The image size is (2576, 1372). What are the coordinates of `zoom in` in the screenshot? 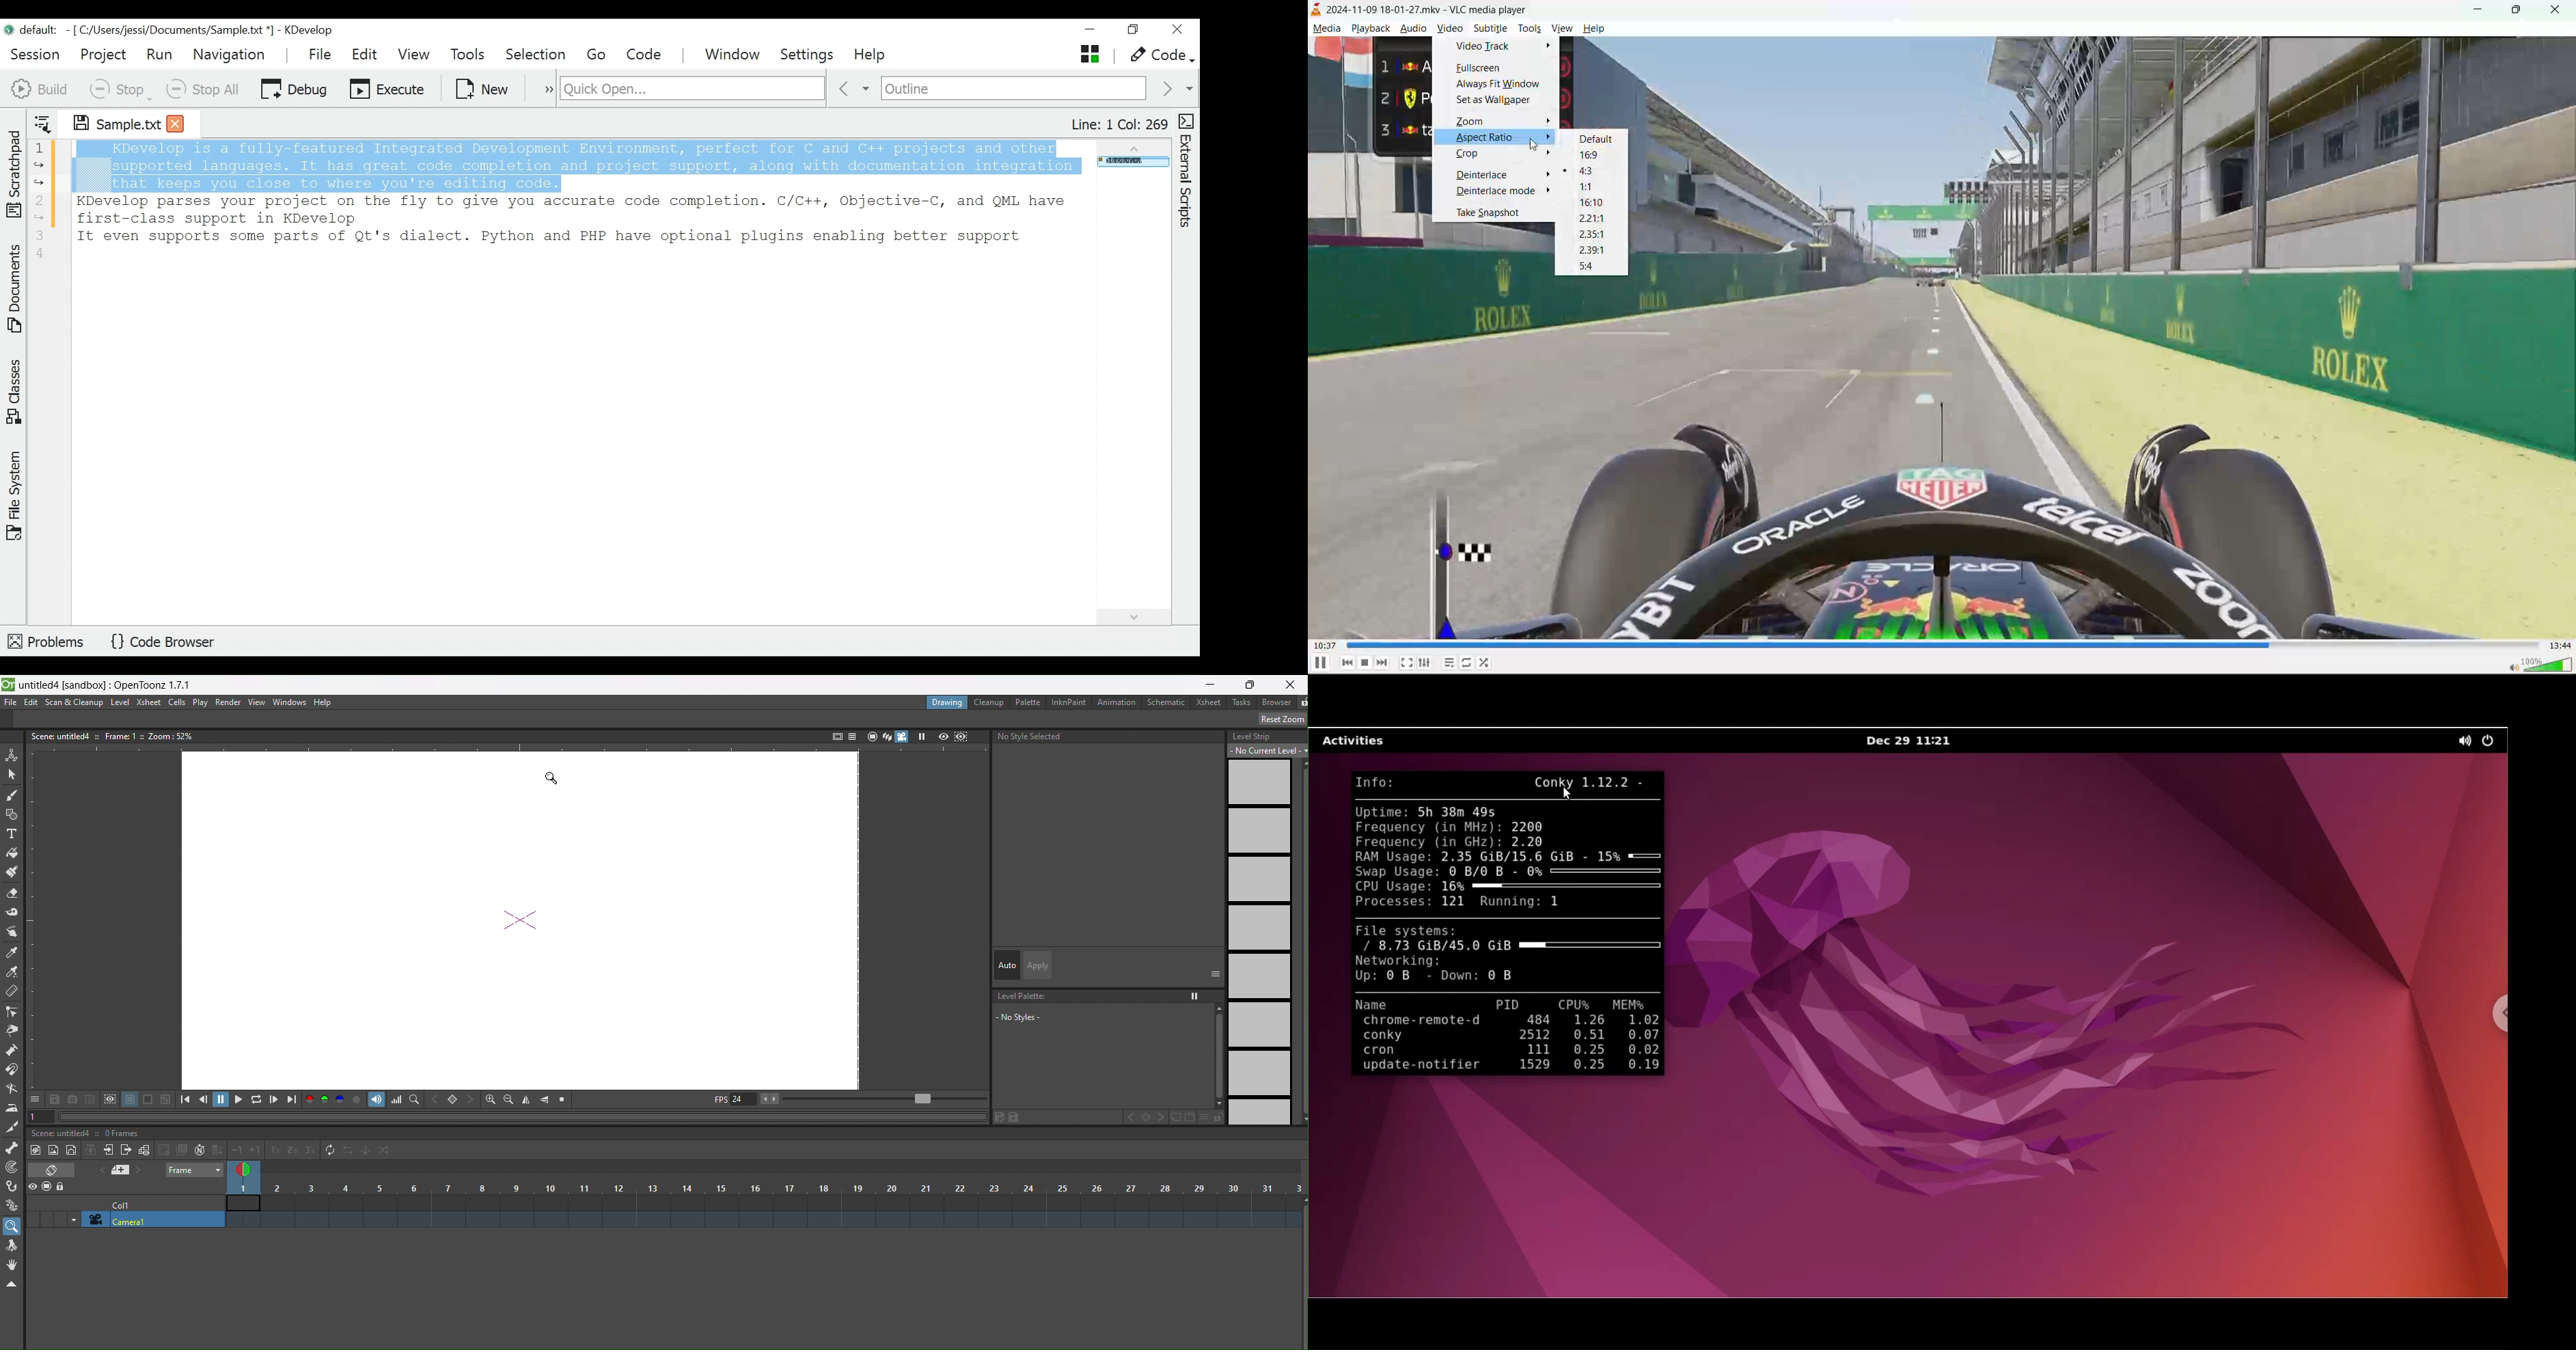 It's located at (487, 1098).